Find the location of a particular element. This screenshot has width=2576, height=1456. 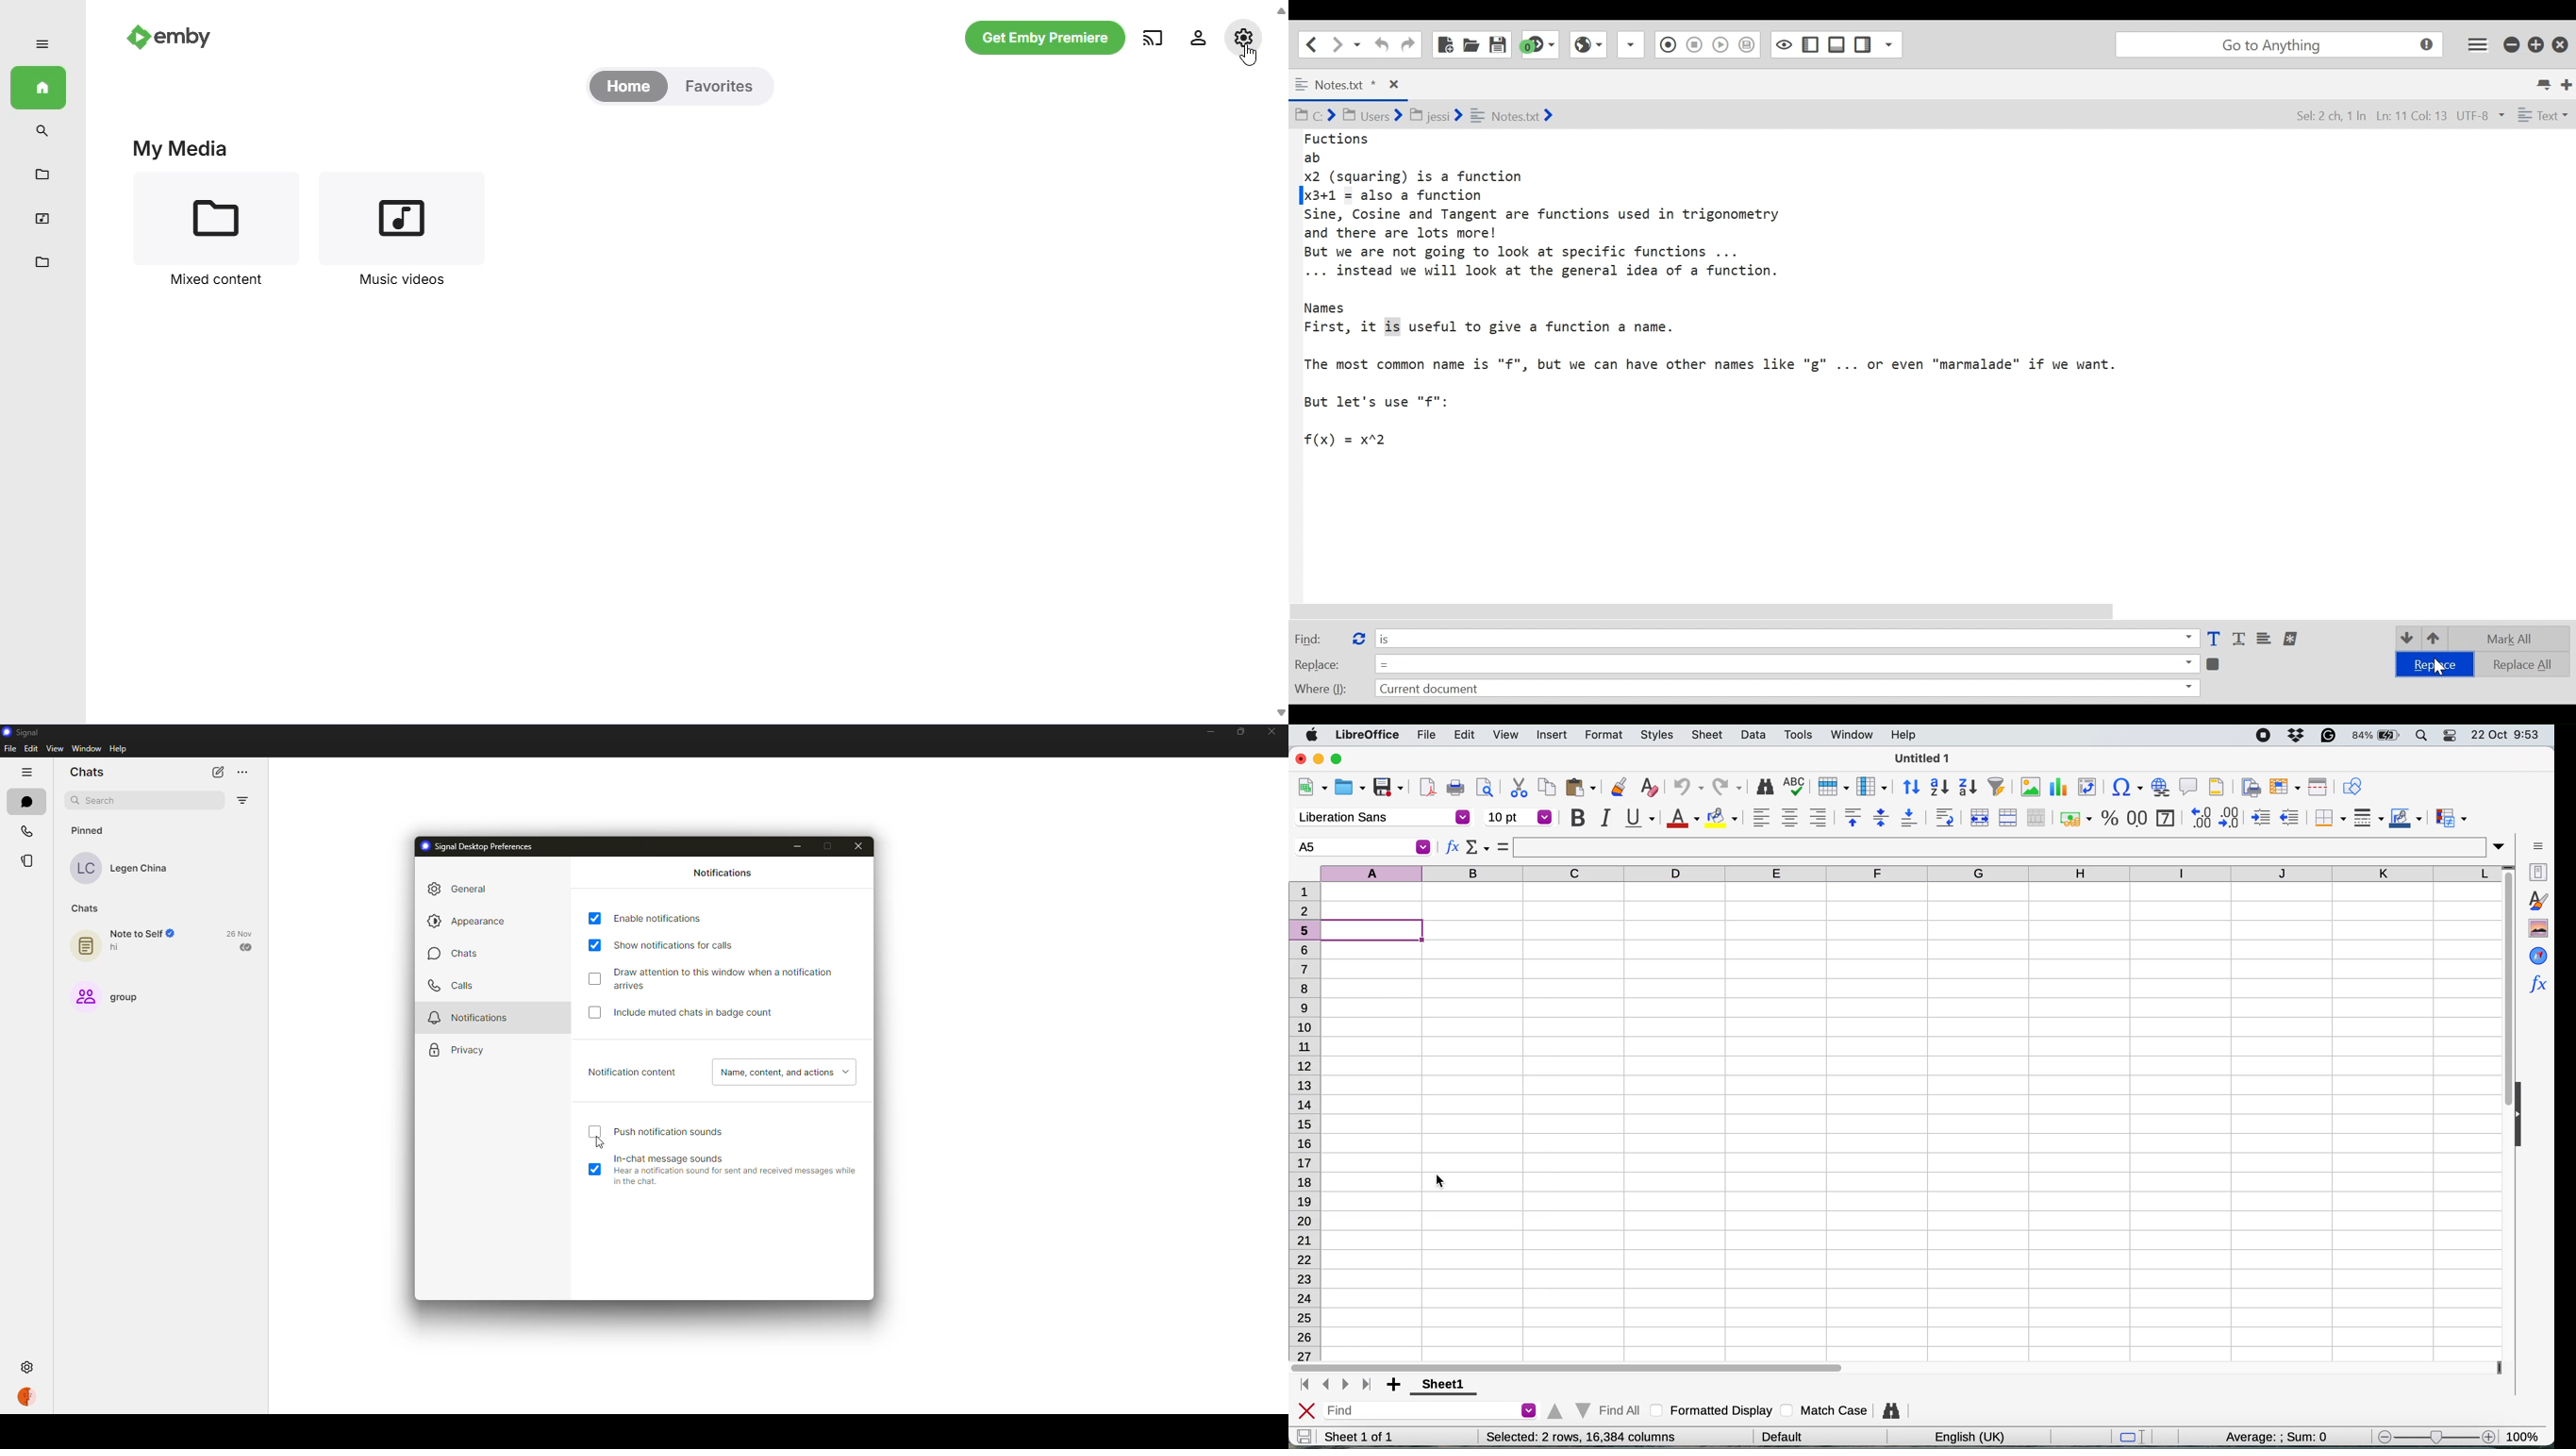

click to enable is located at coordinates (591, 1012).